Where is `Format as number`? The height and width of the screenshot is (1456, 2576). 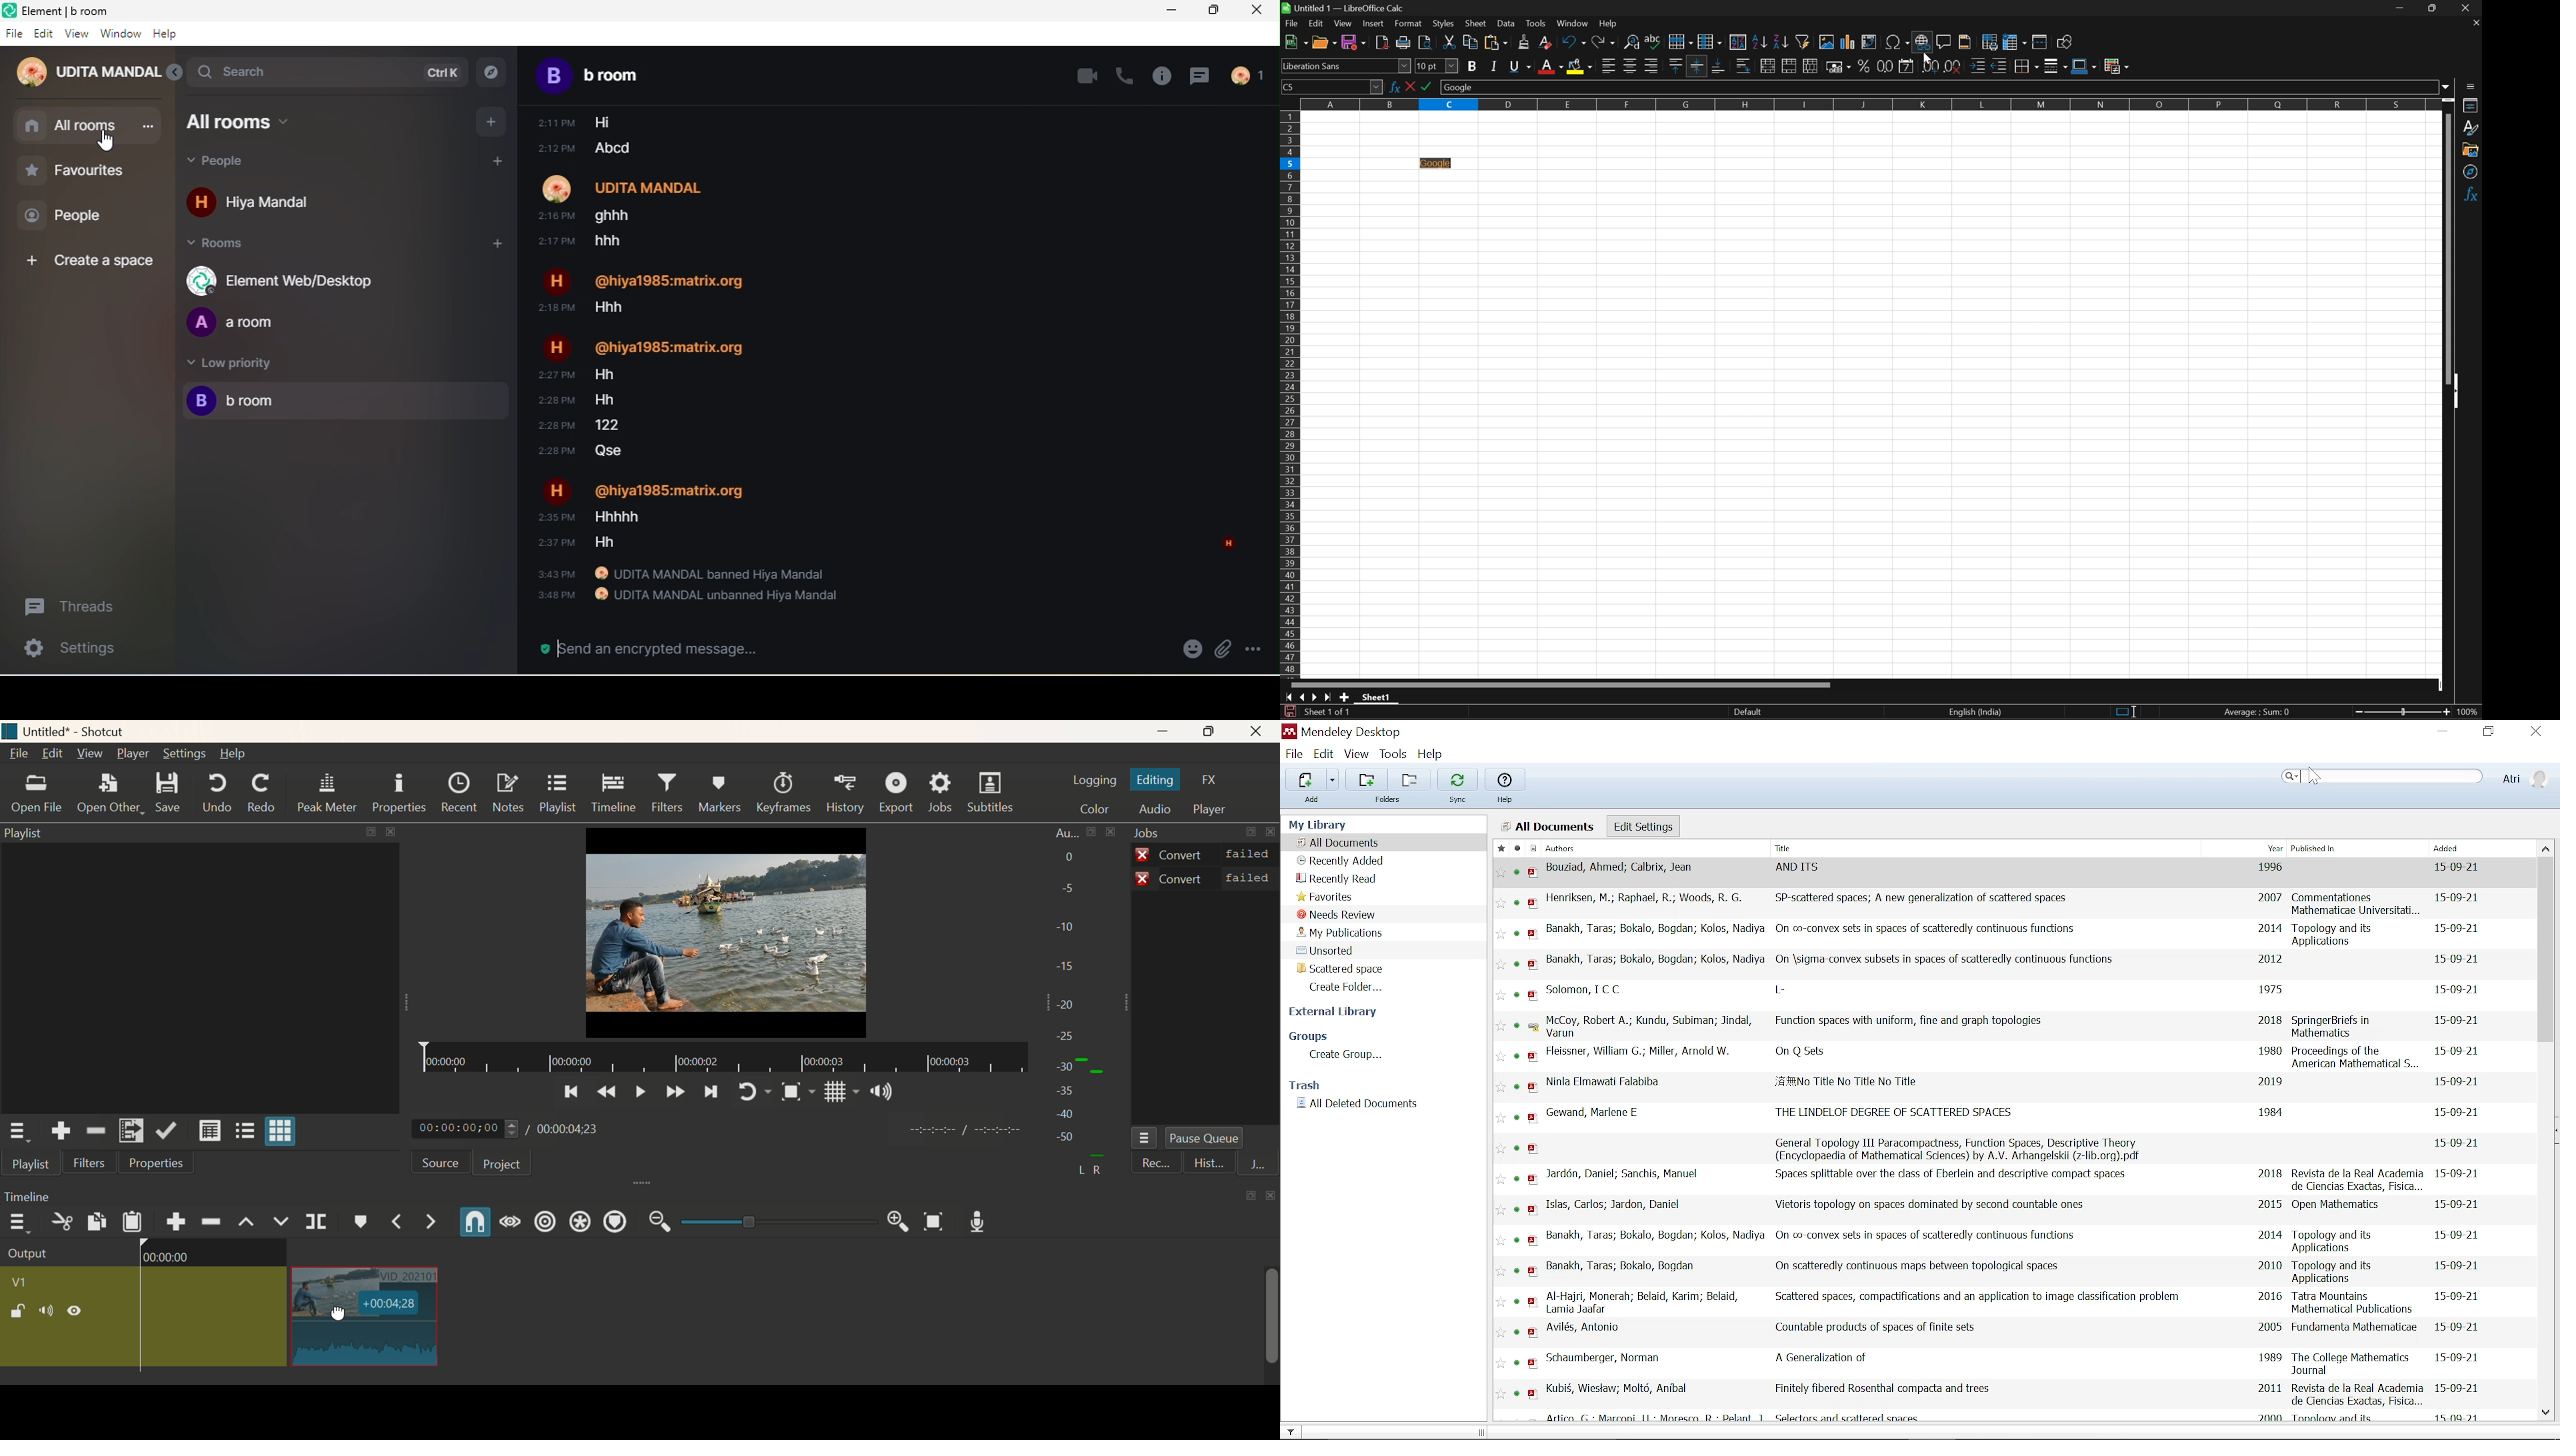 Format as number is located at coordinates (1884, 67).